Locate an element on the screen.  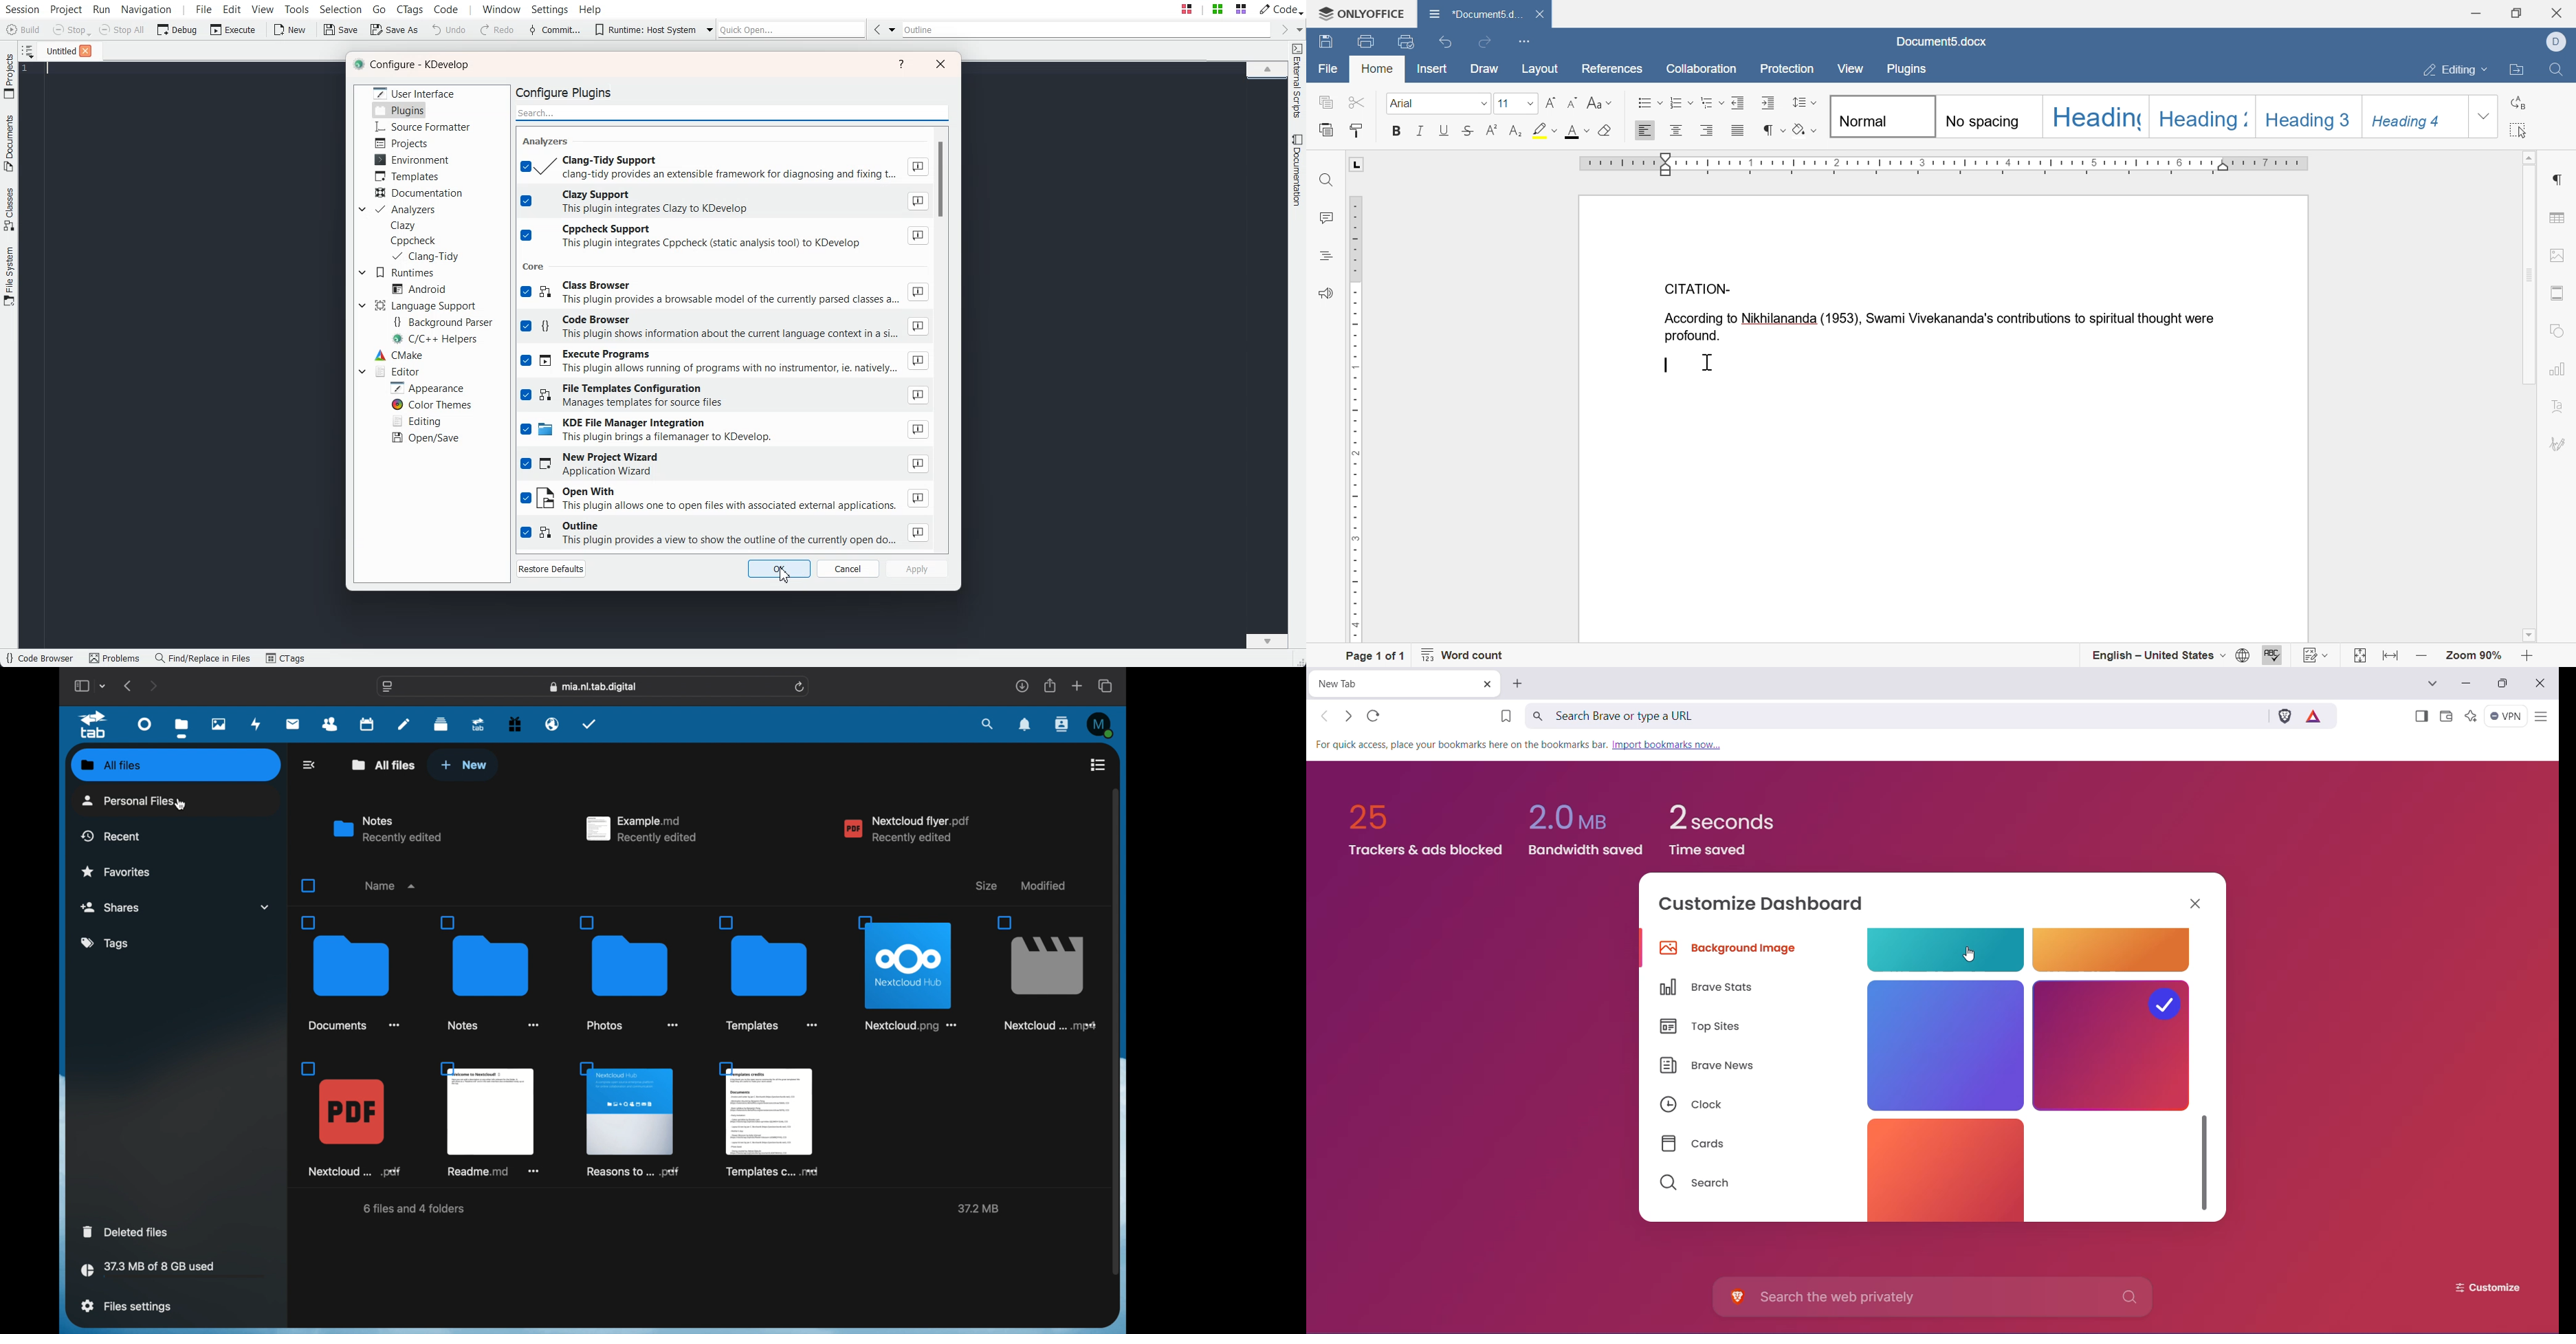
file is located at coordinates (907, 974).